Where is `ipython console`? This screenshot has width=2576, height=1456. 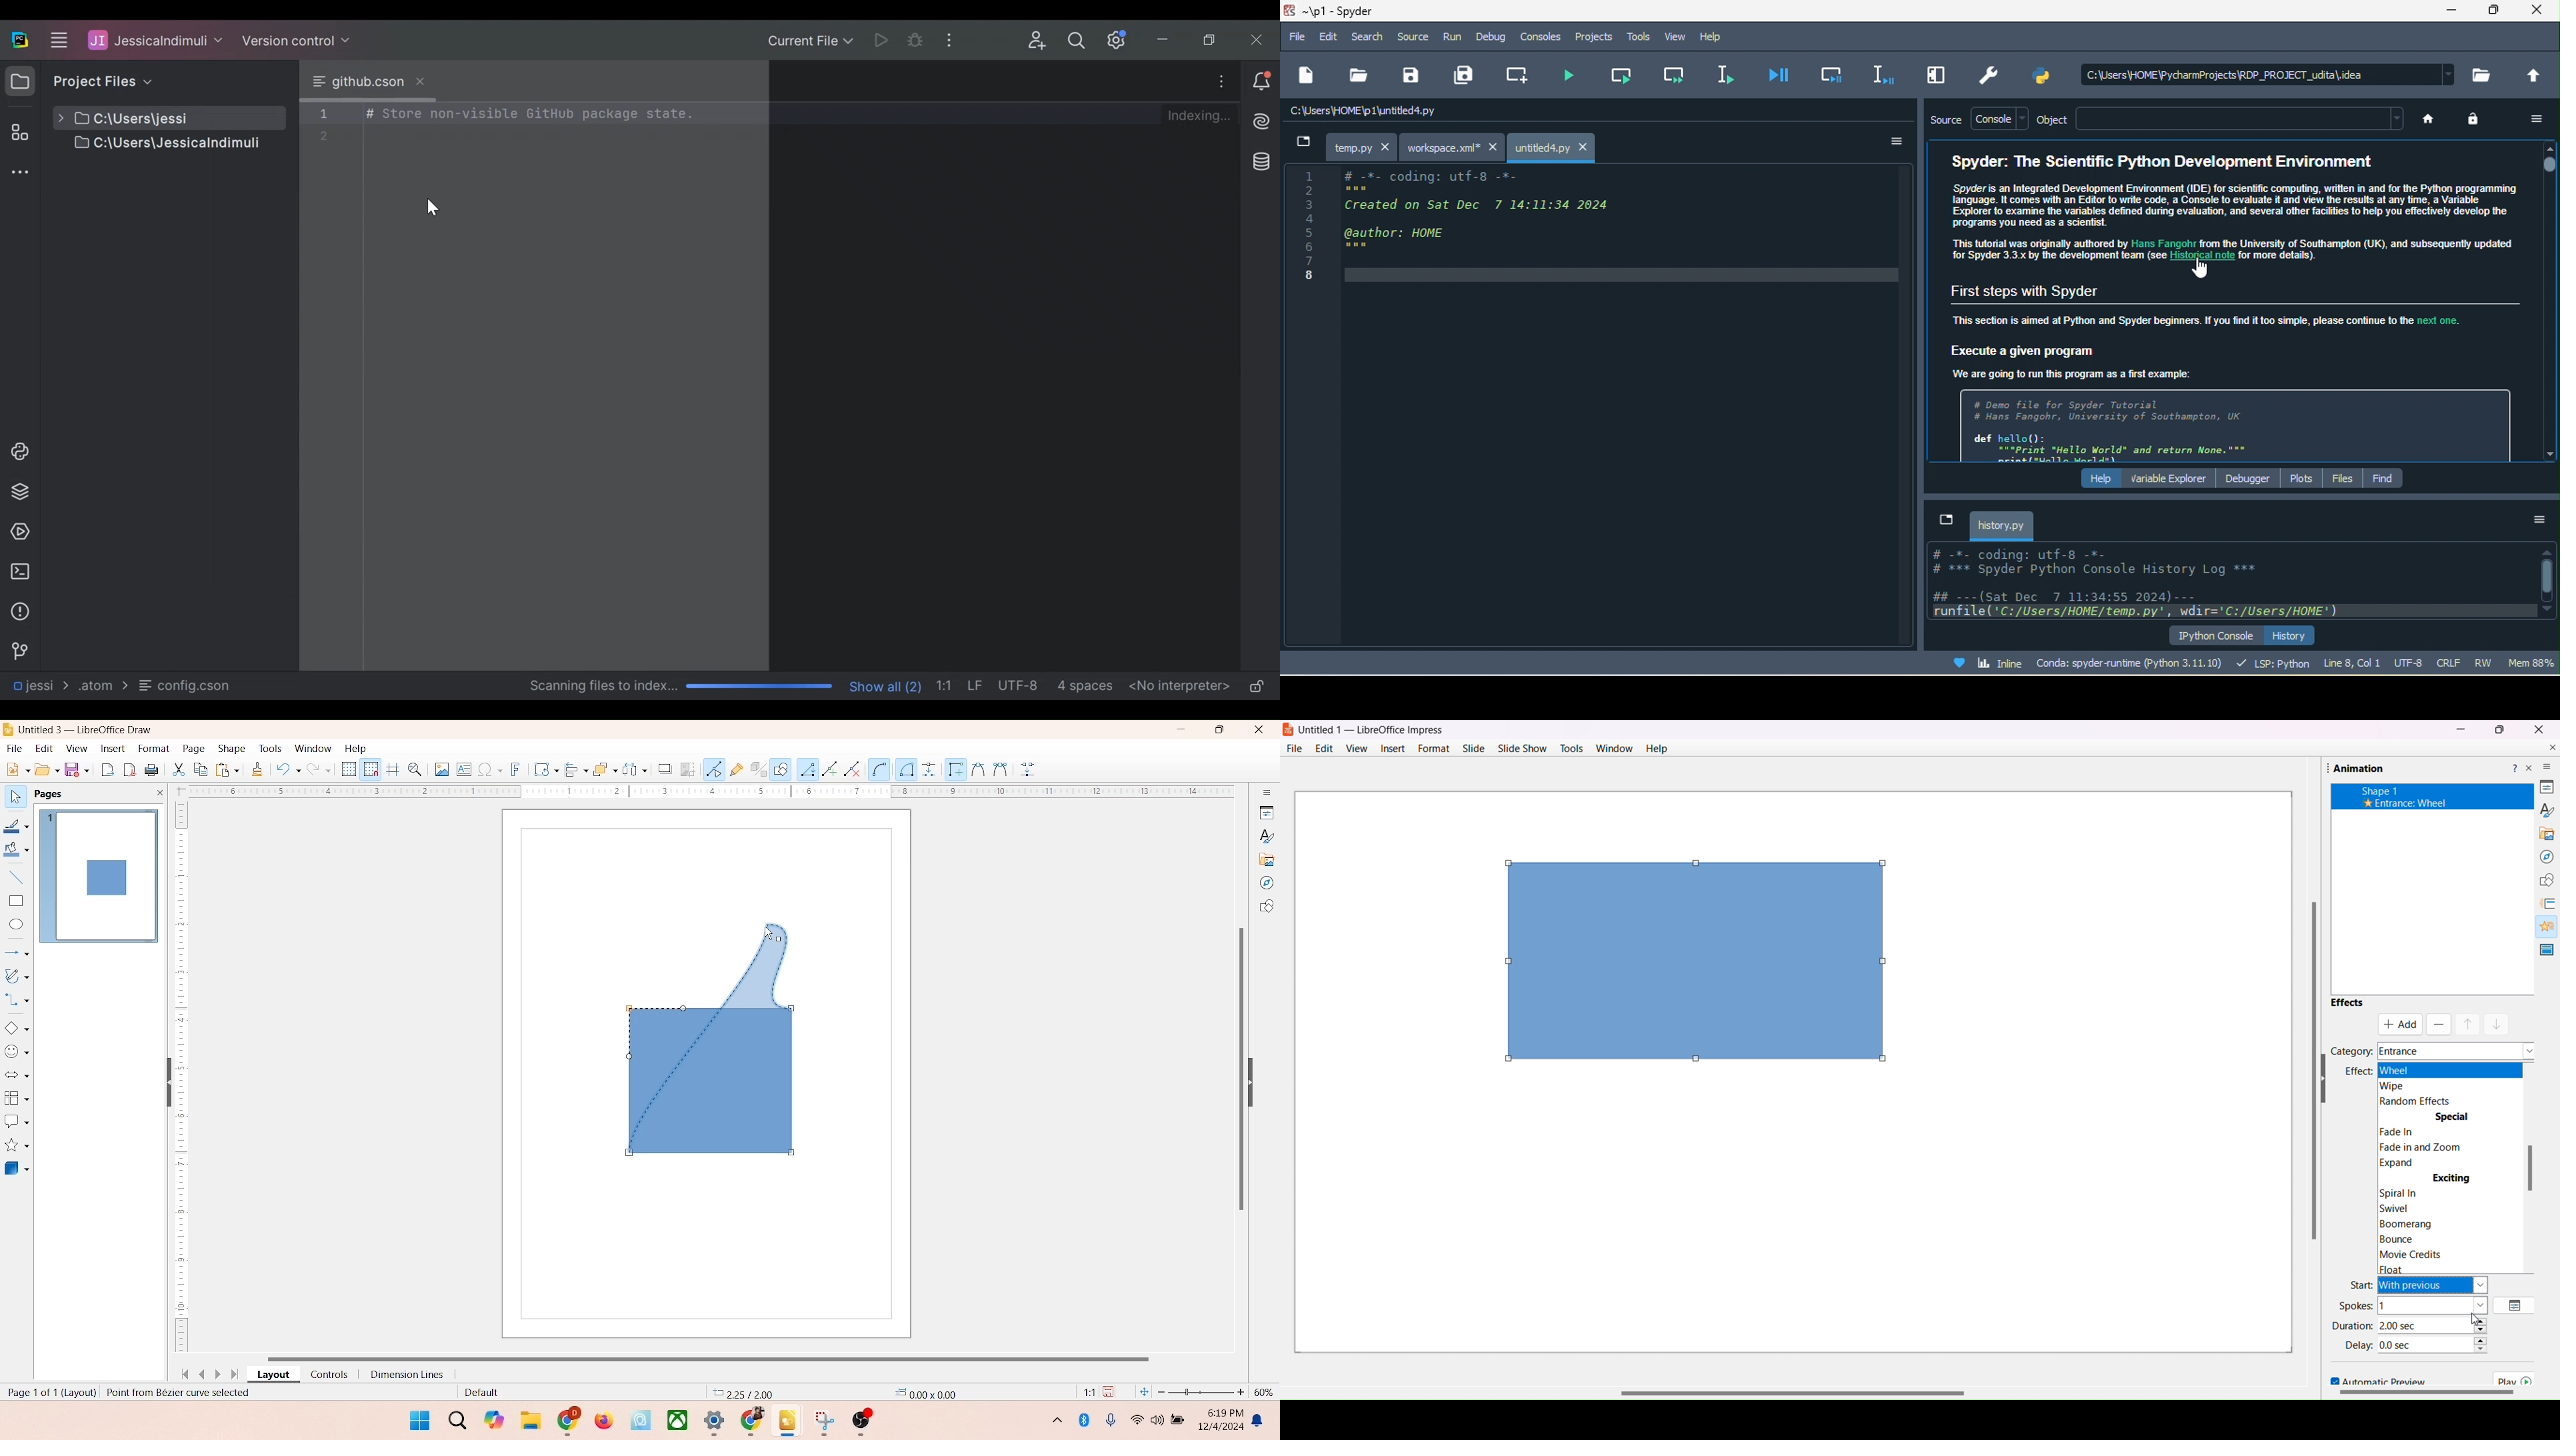
ipython console is located at coordinates (2209, 636).